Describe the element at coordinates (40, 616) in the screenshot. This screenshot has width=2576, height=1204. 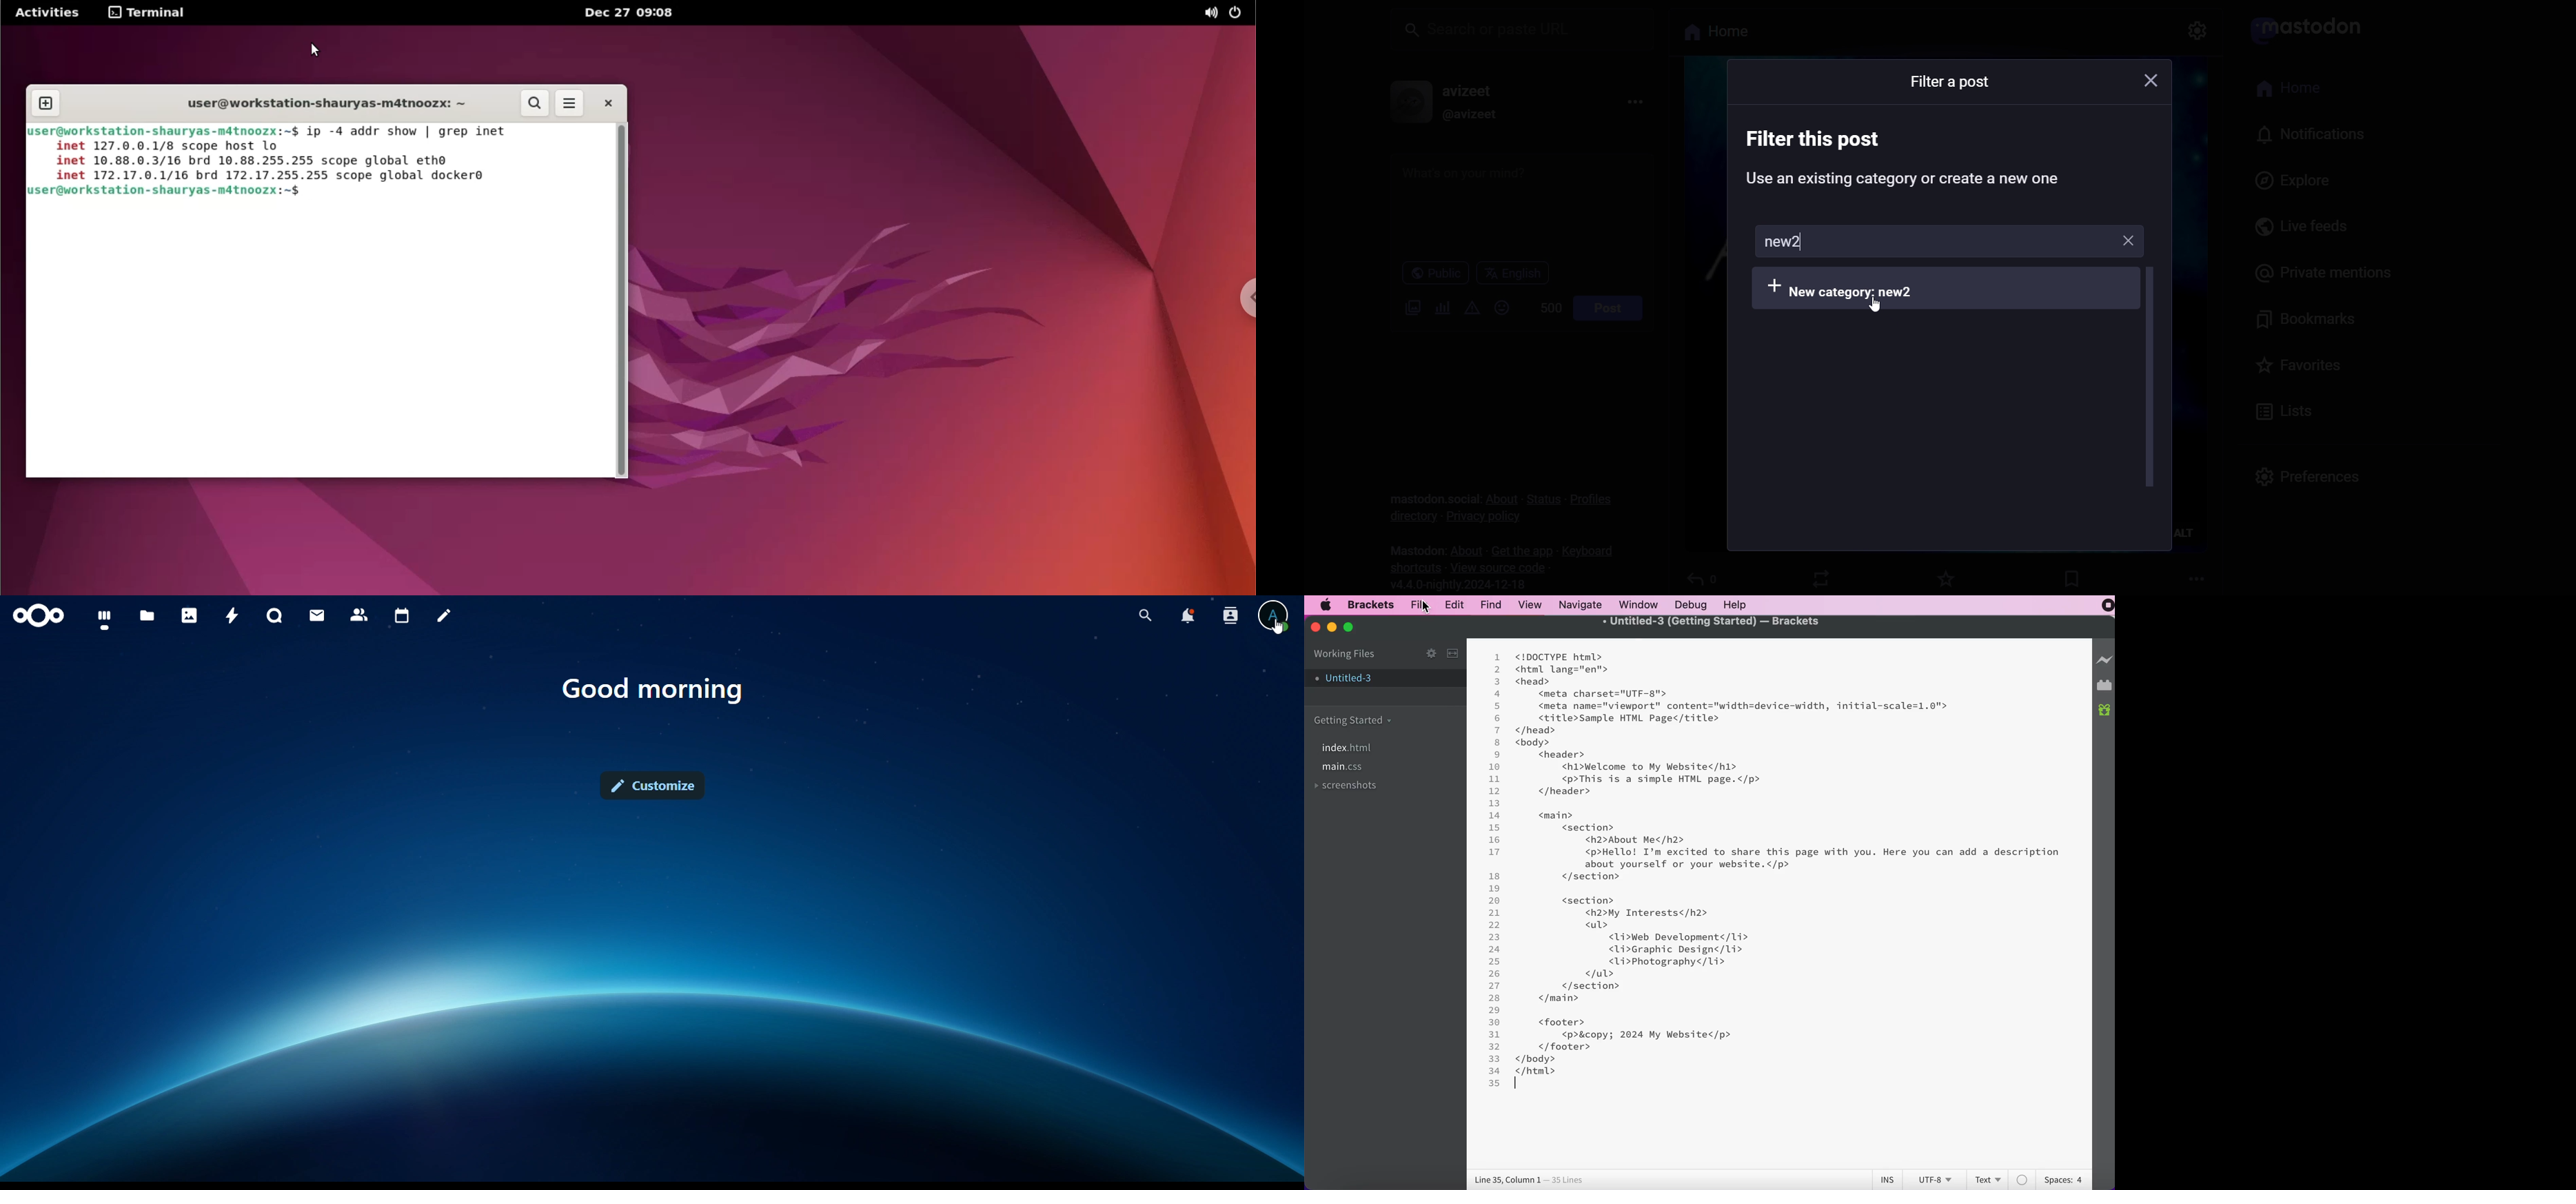
I see `icon` at that location.